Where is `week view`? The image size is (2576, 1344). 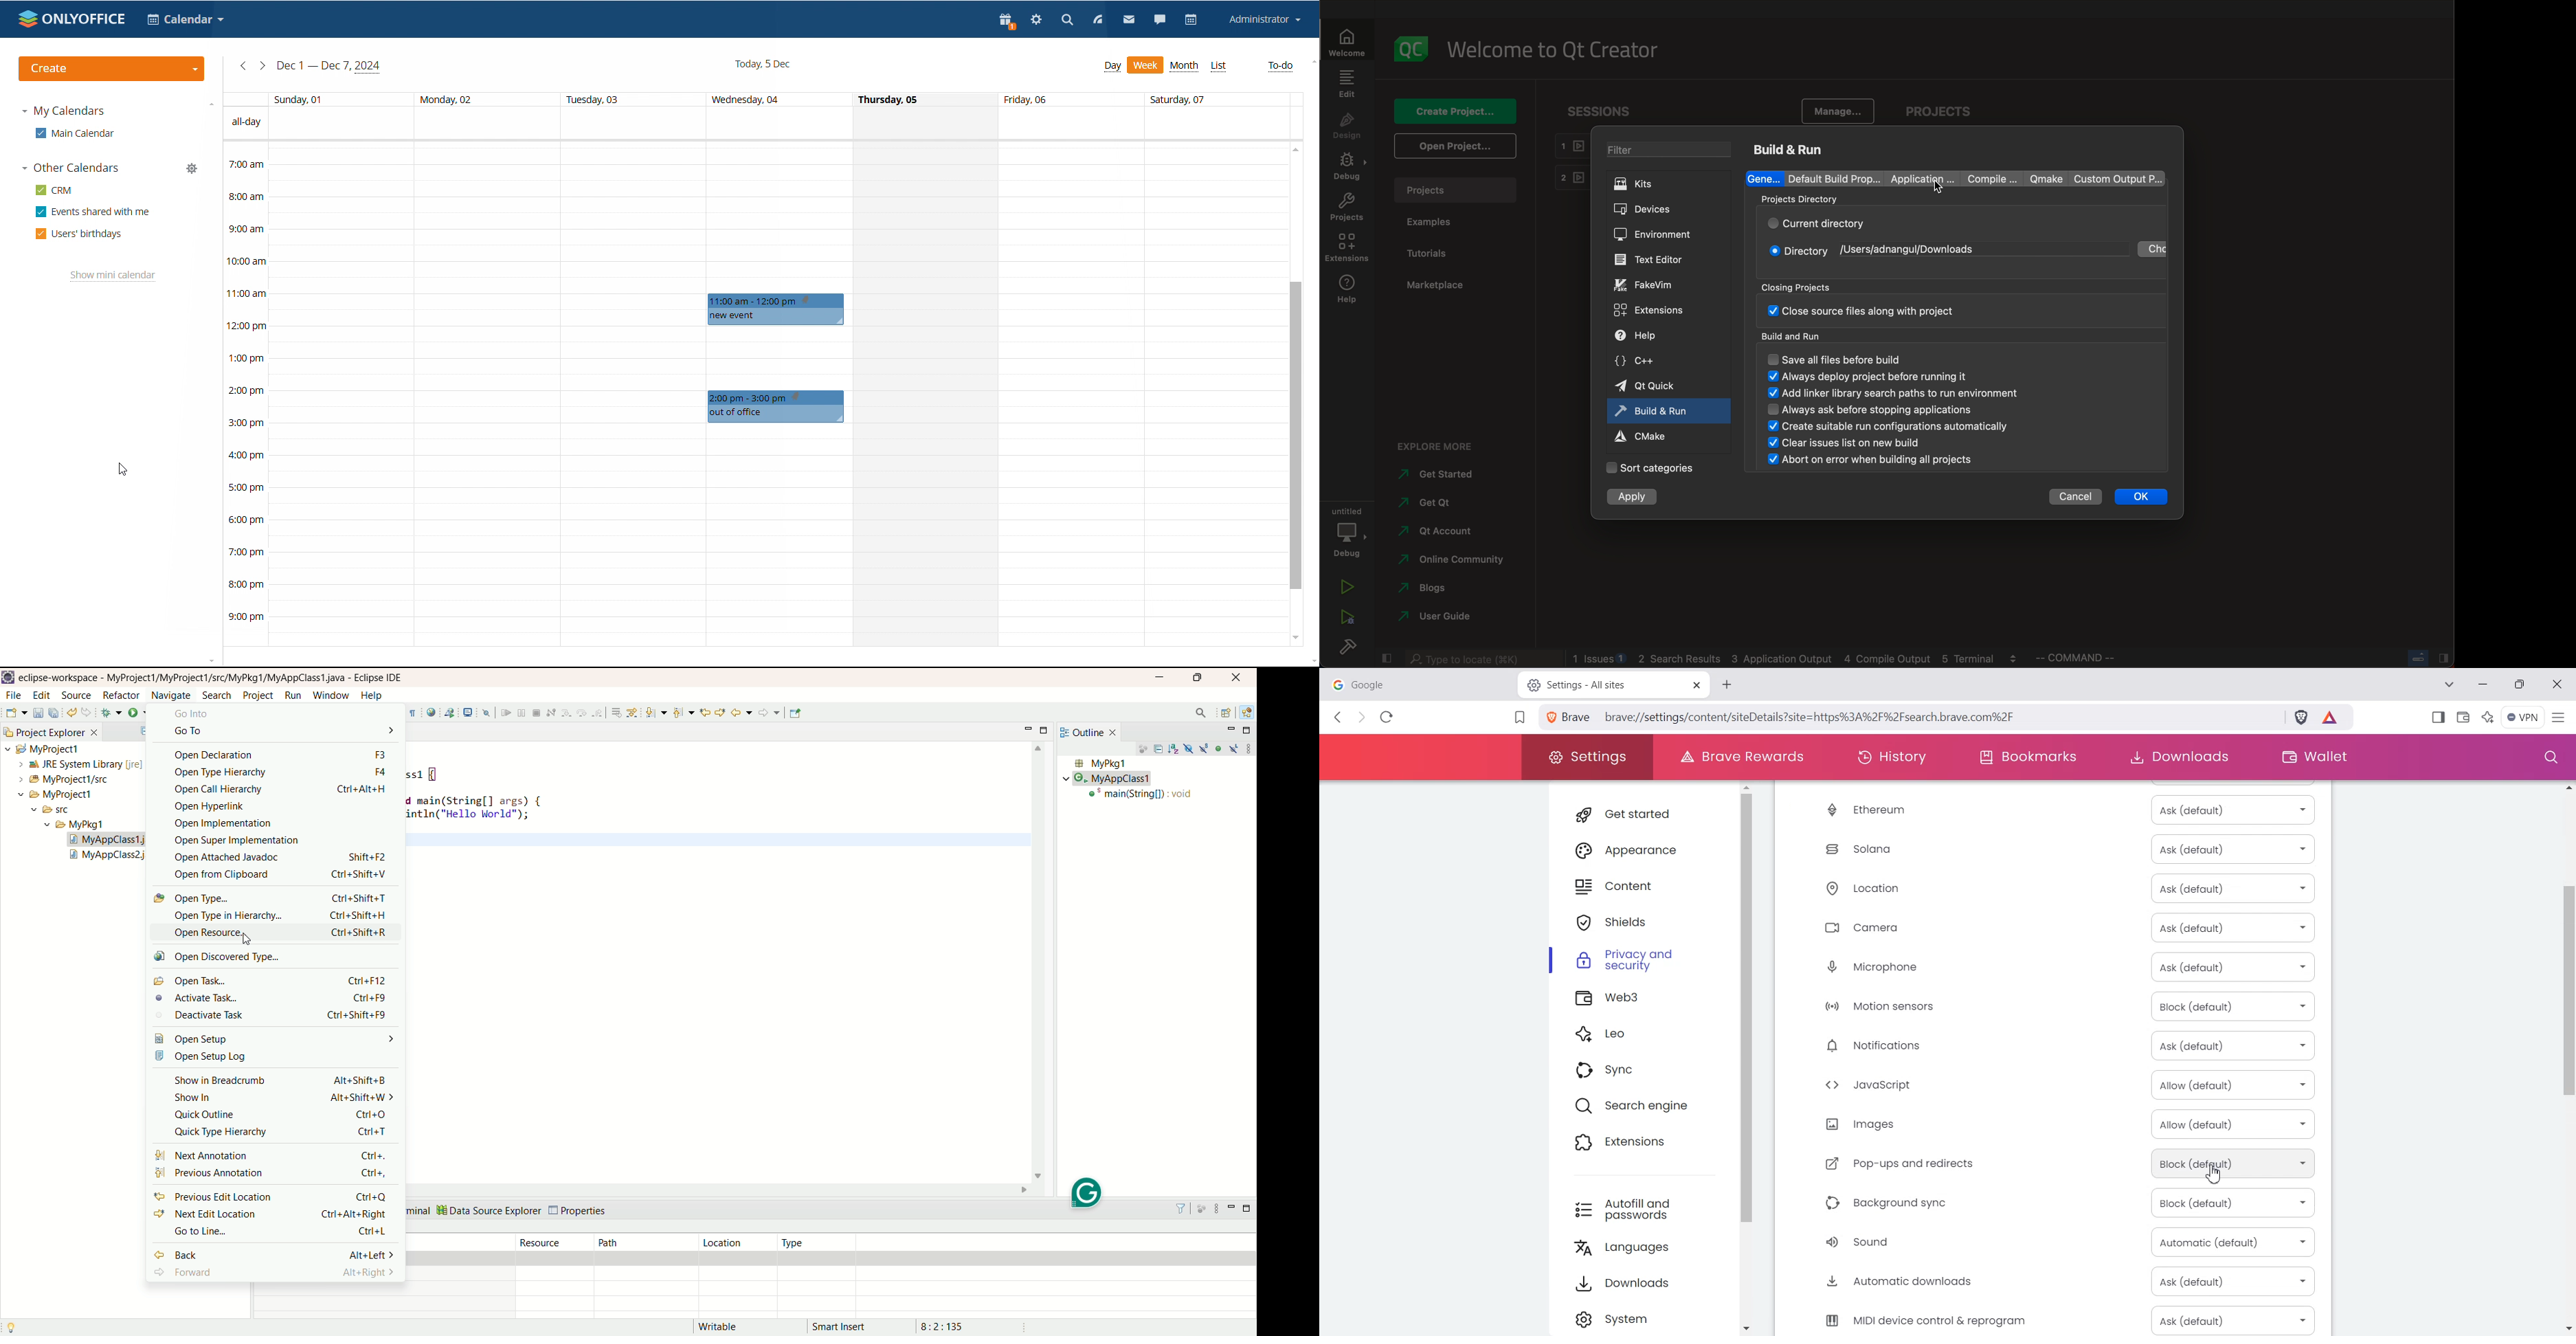
week view is located at coordinates (1146, 65).